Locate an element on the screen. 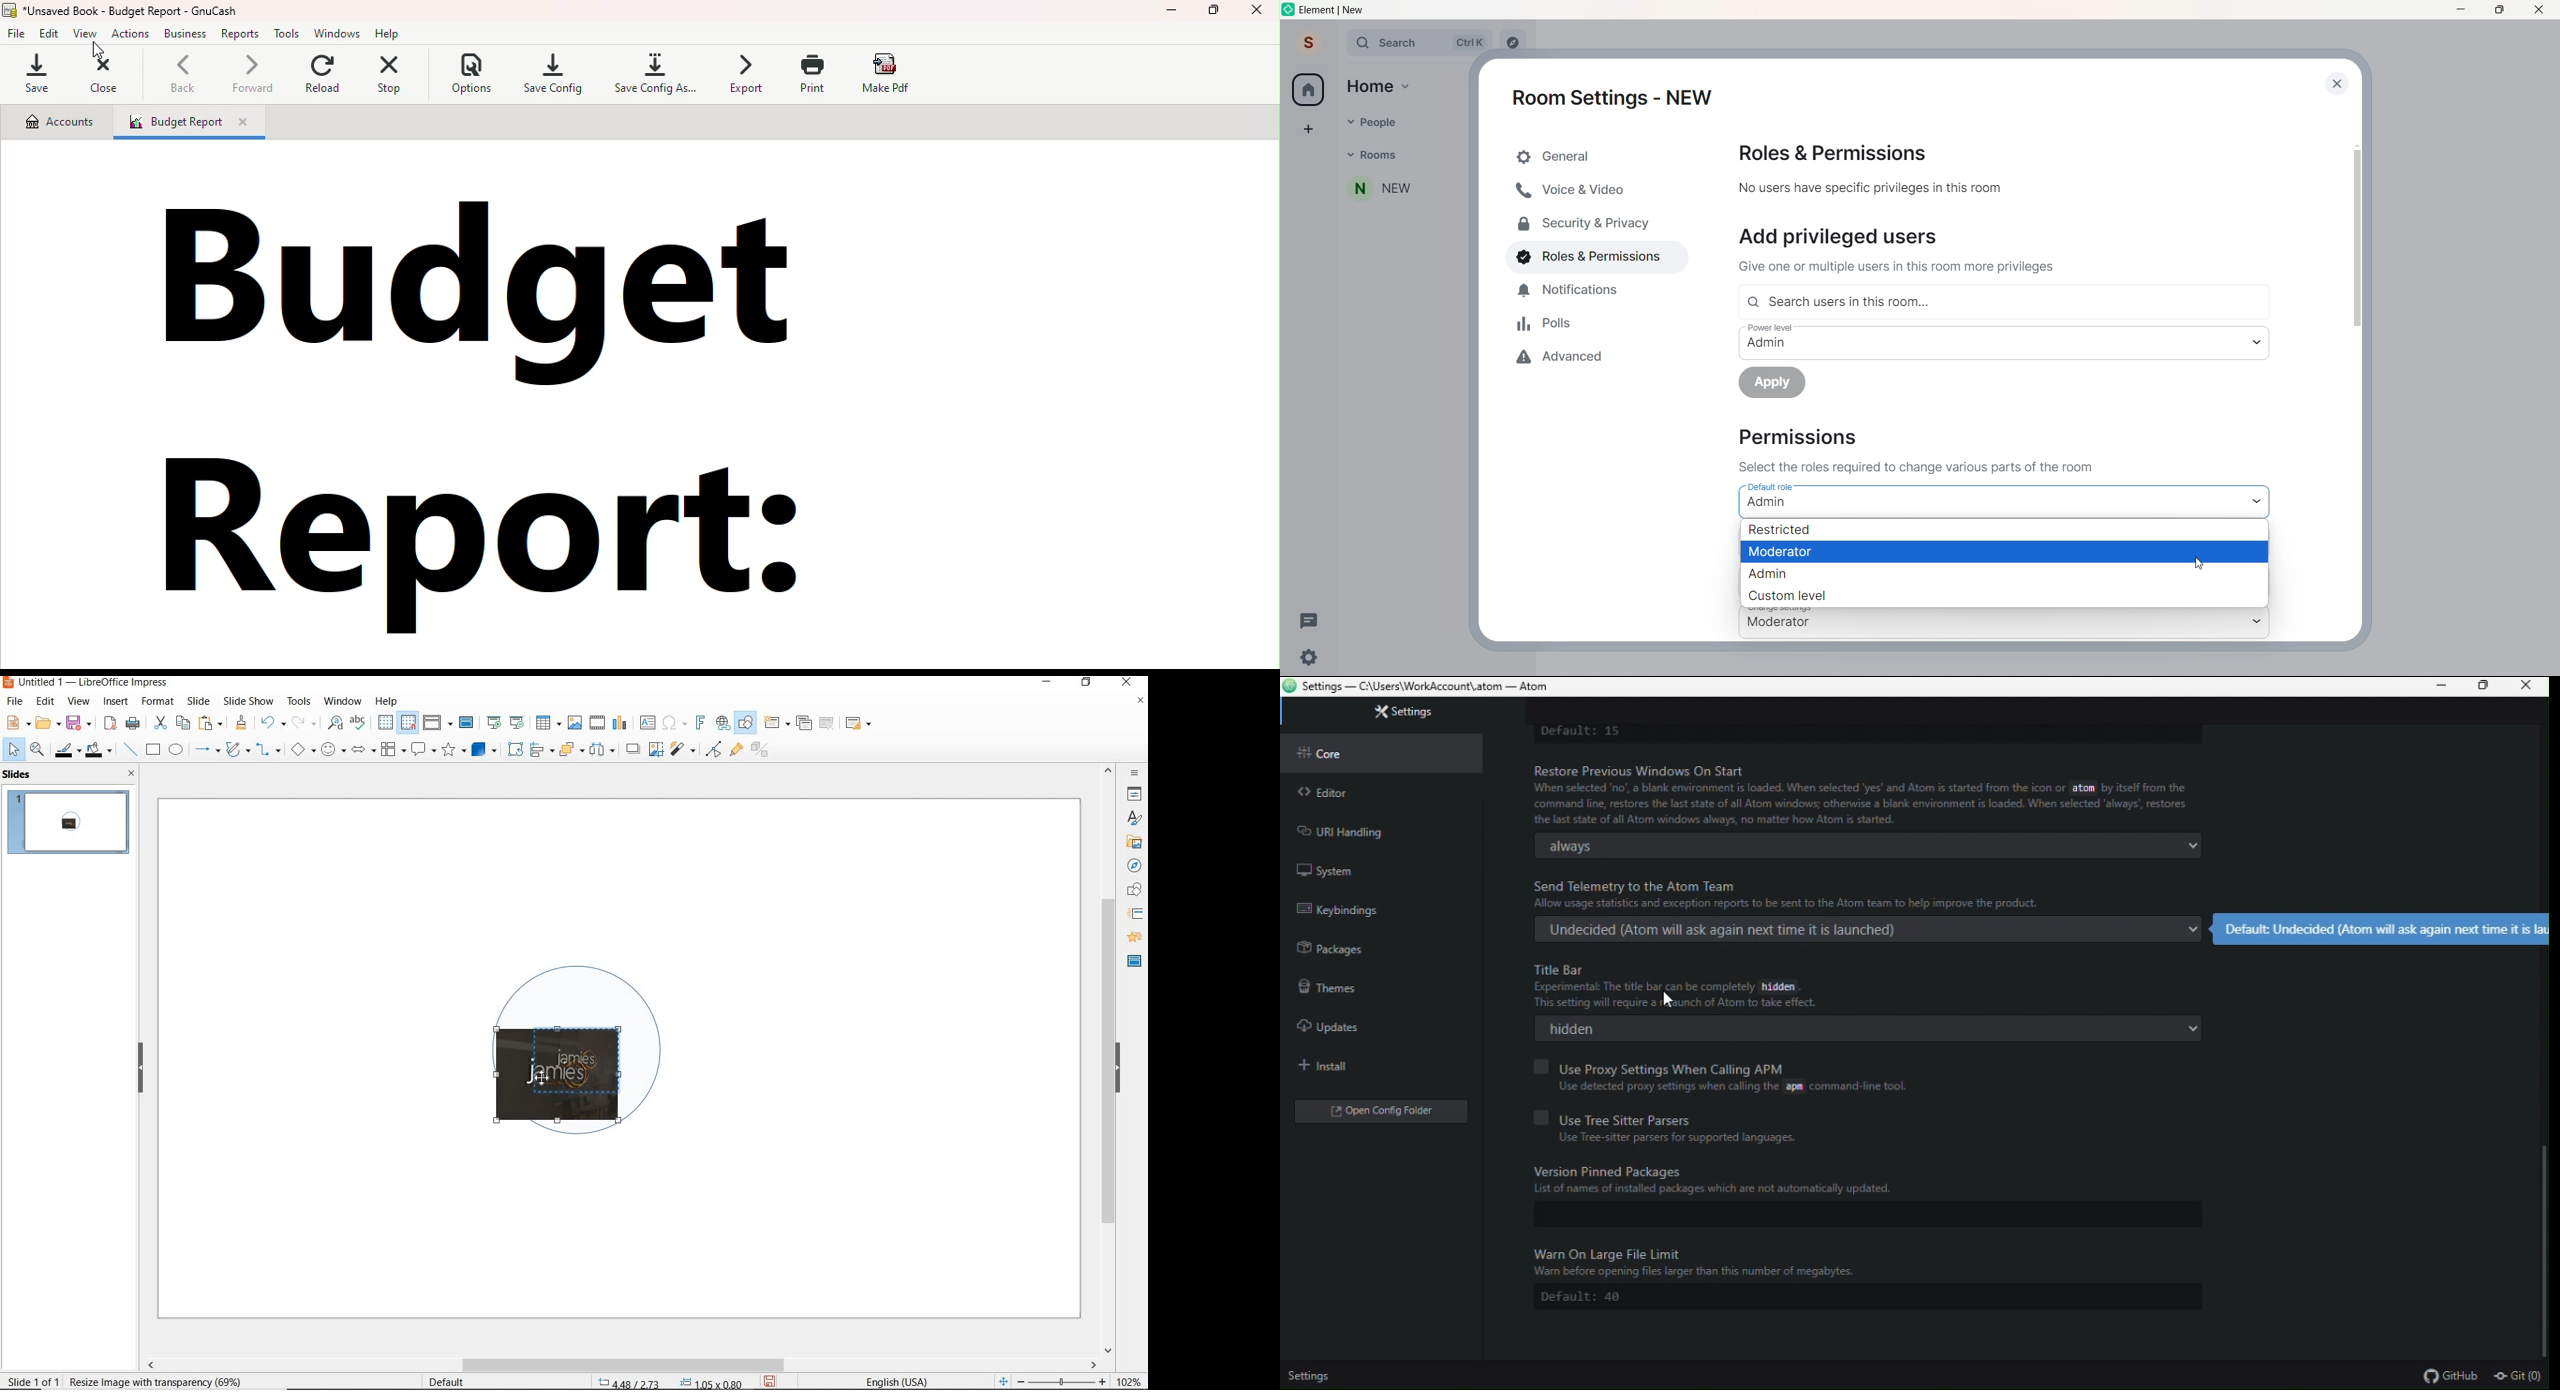 This screenshot has height=1400, width=2576. change setting dropdown is located at coordinates (2259, 624).